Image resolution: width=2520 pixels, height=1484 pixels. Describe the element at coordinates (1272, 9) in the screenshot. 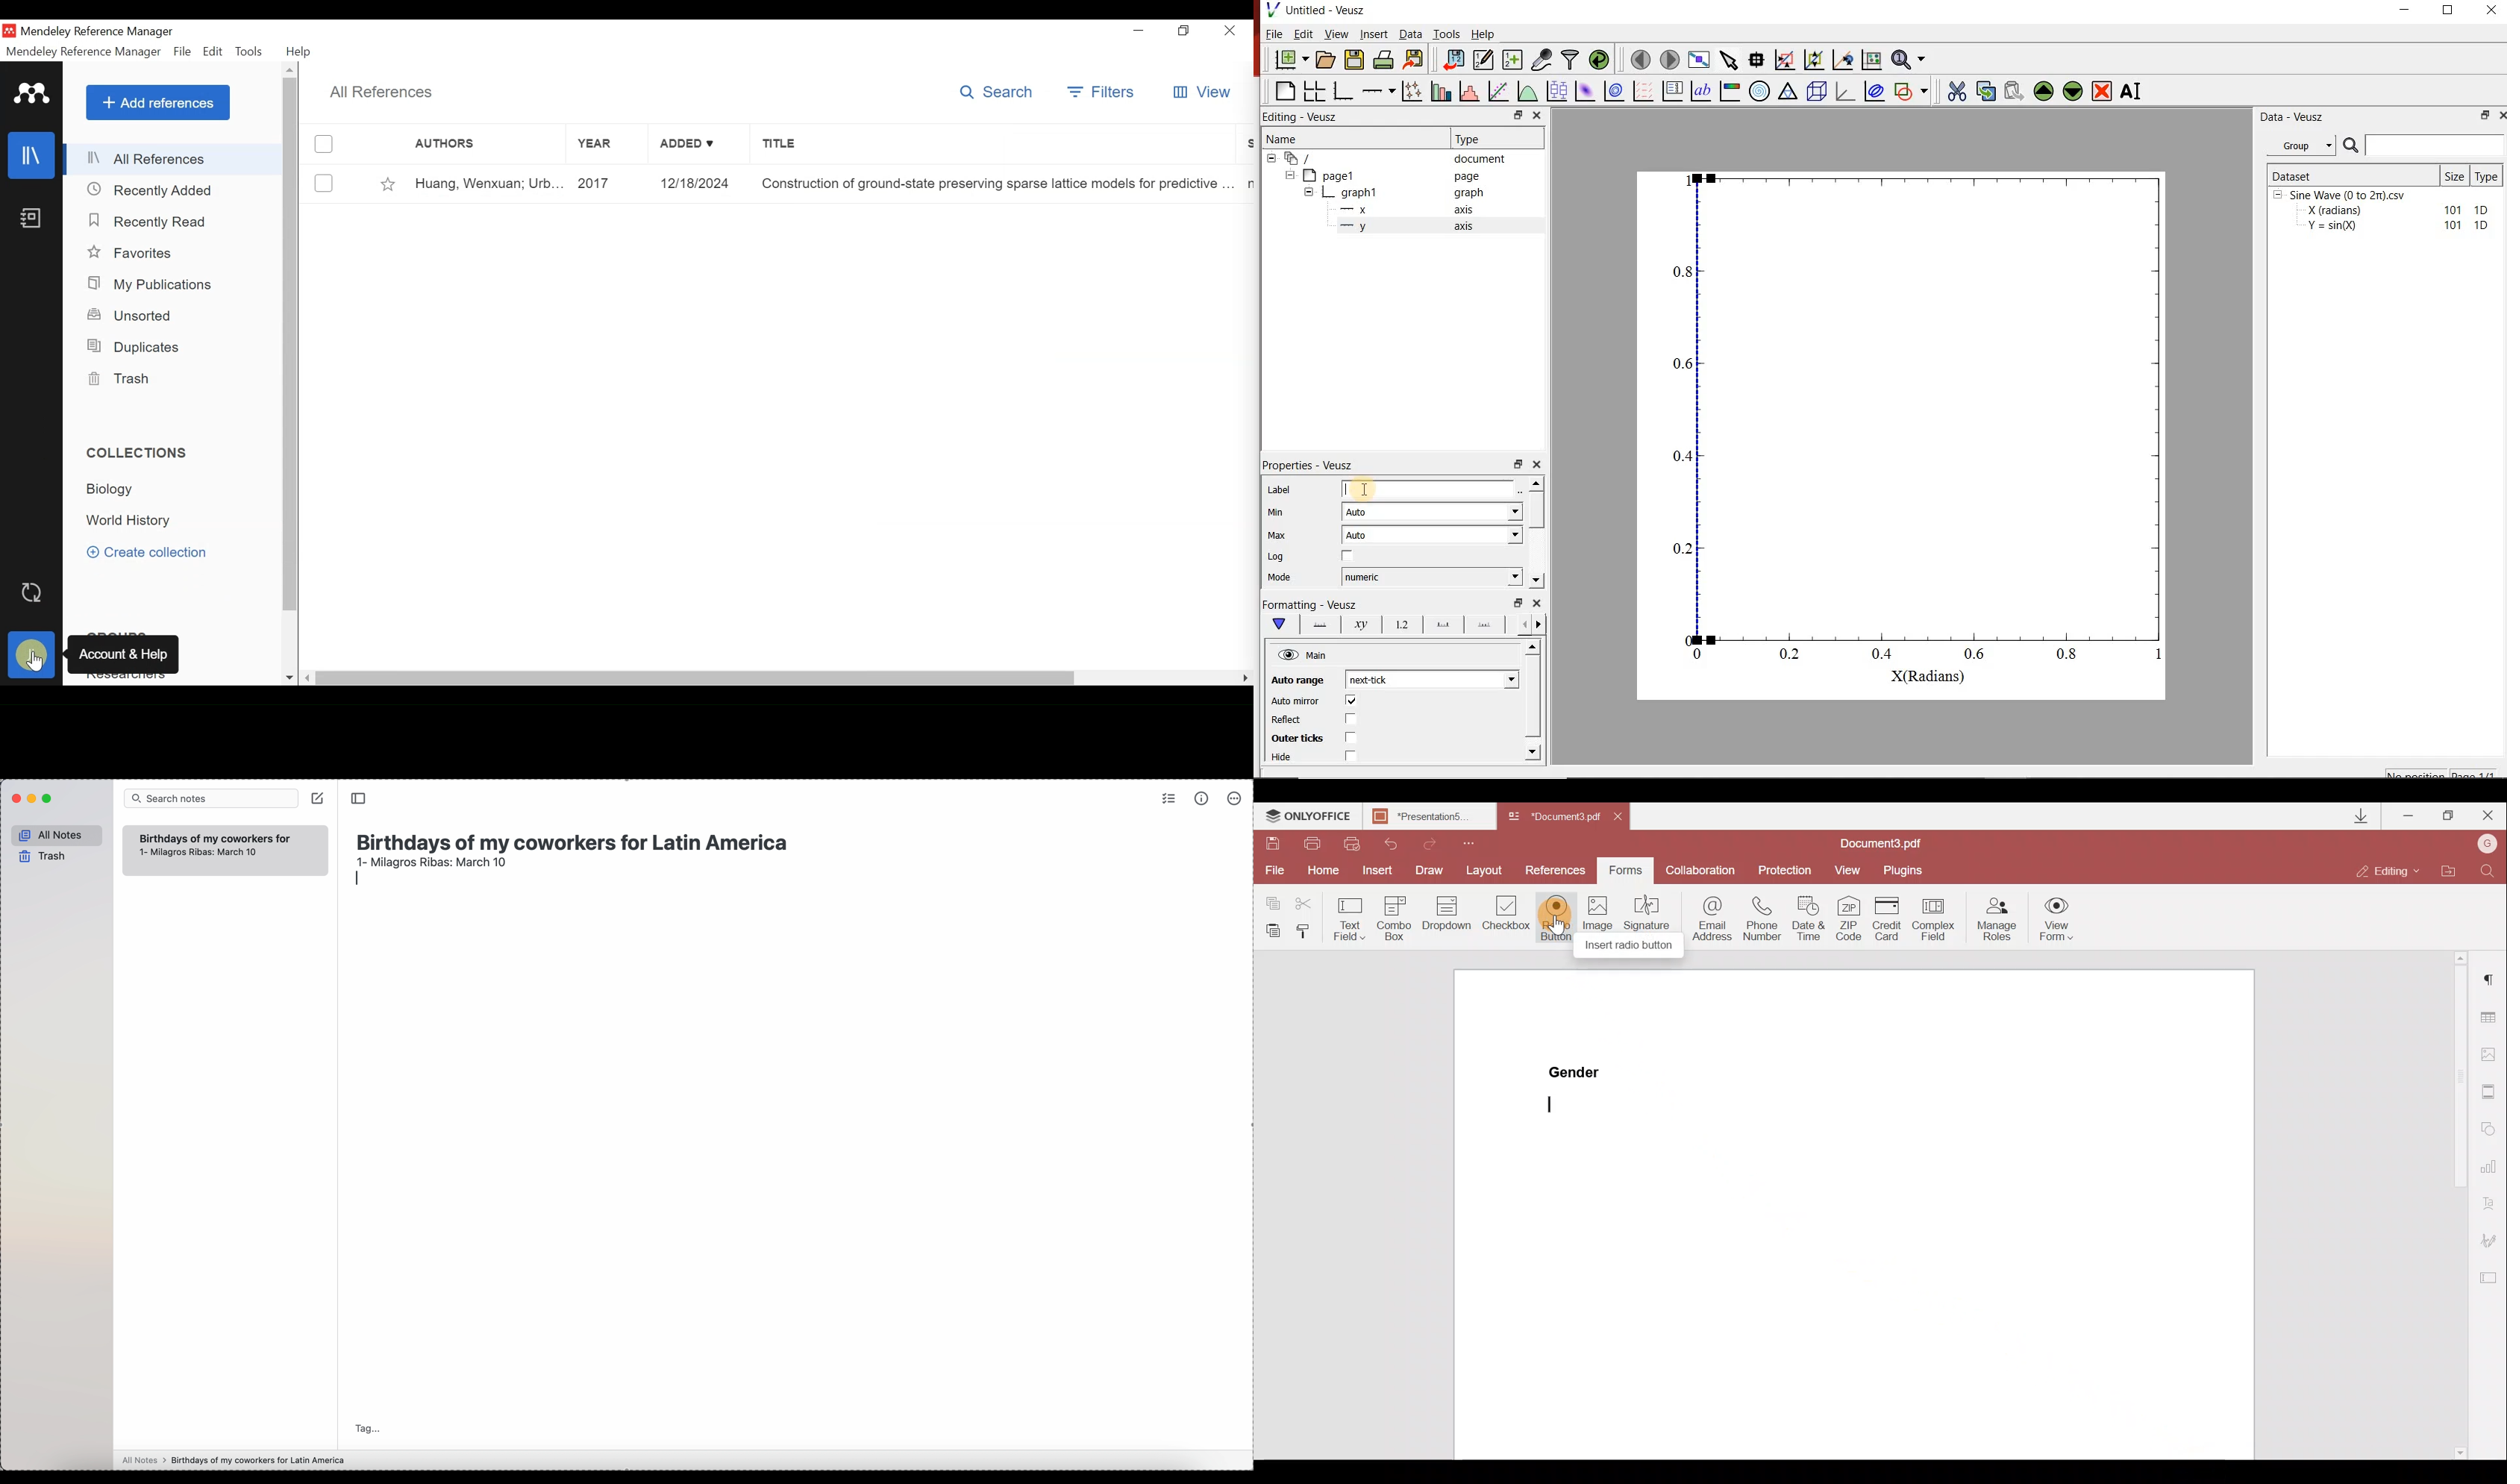

I see `Logo` at that location.